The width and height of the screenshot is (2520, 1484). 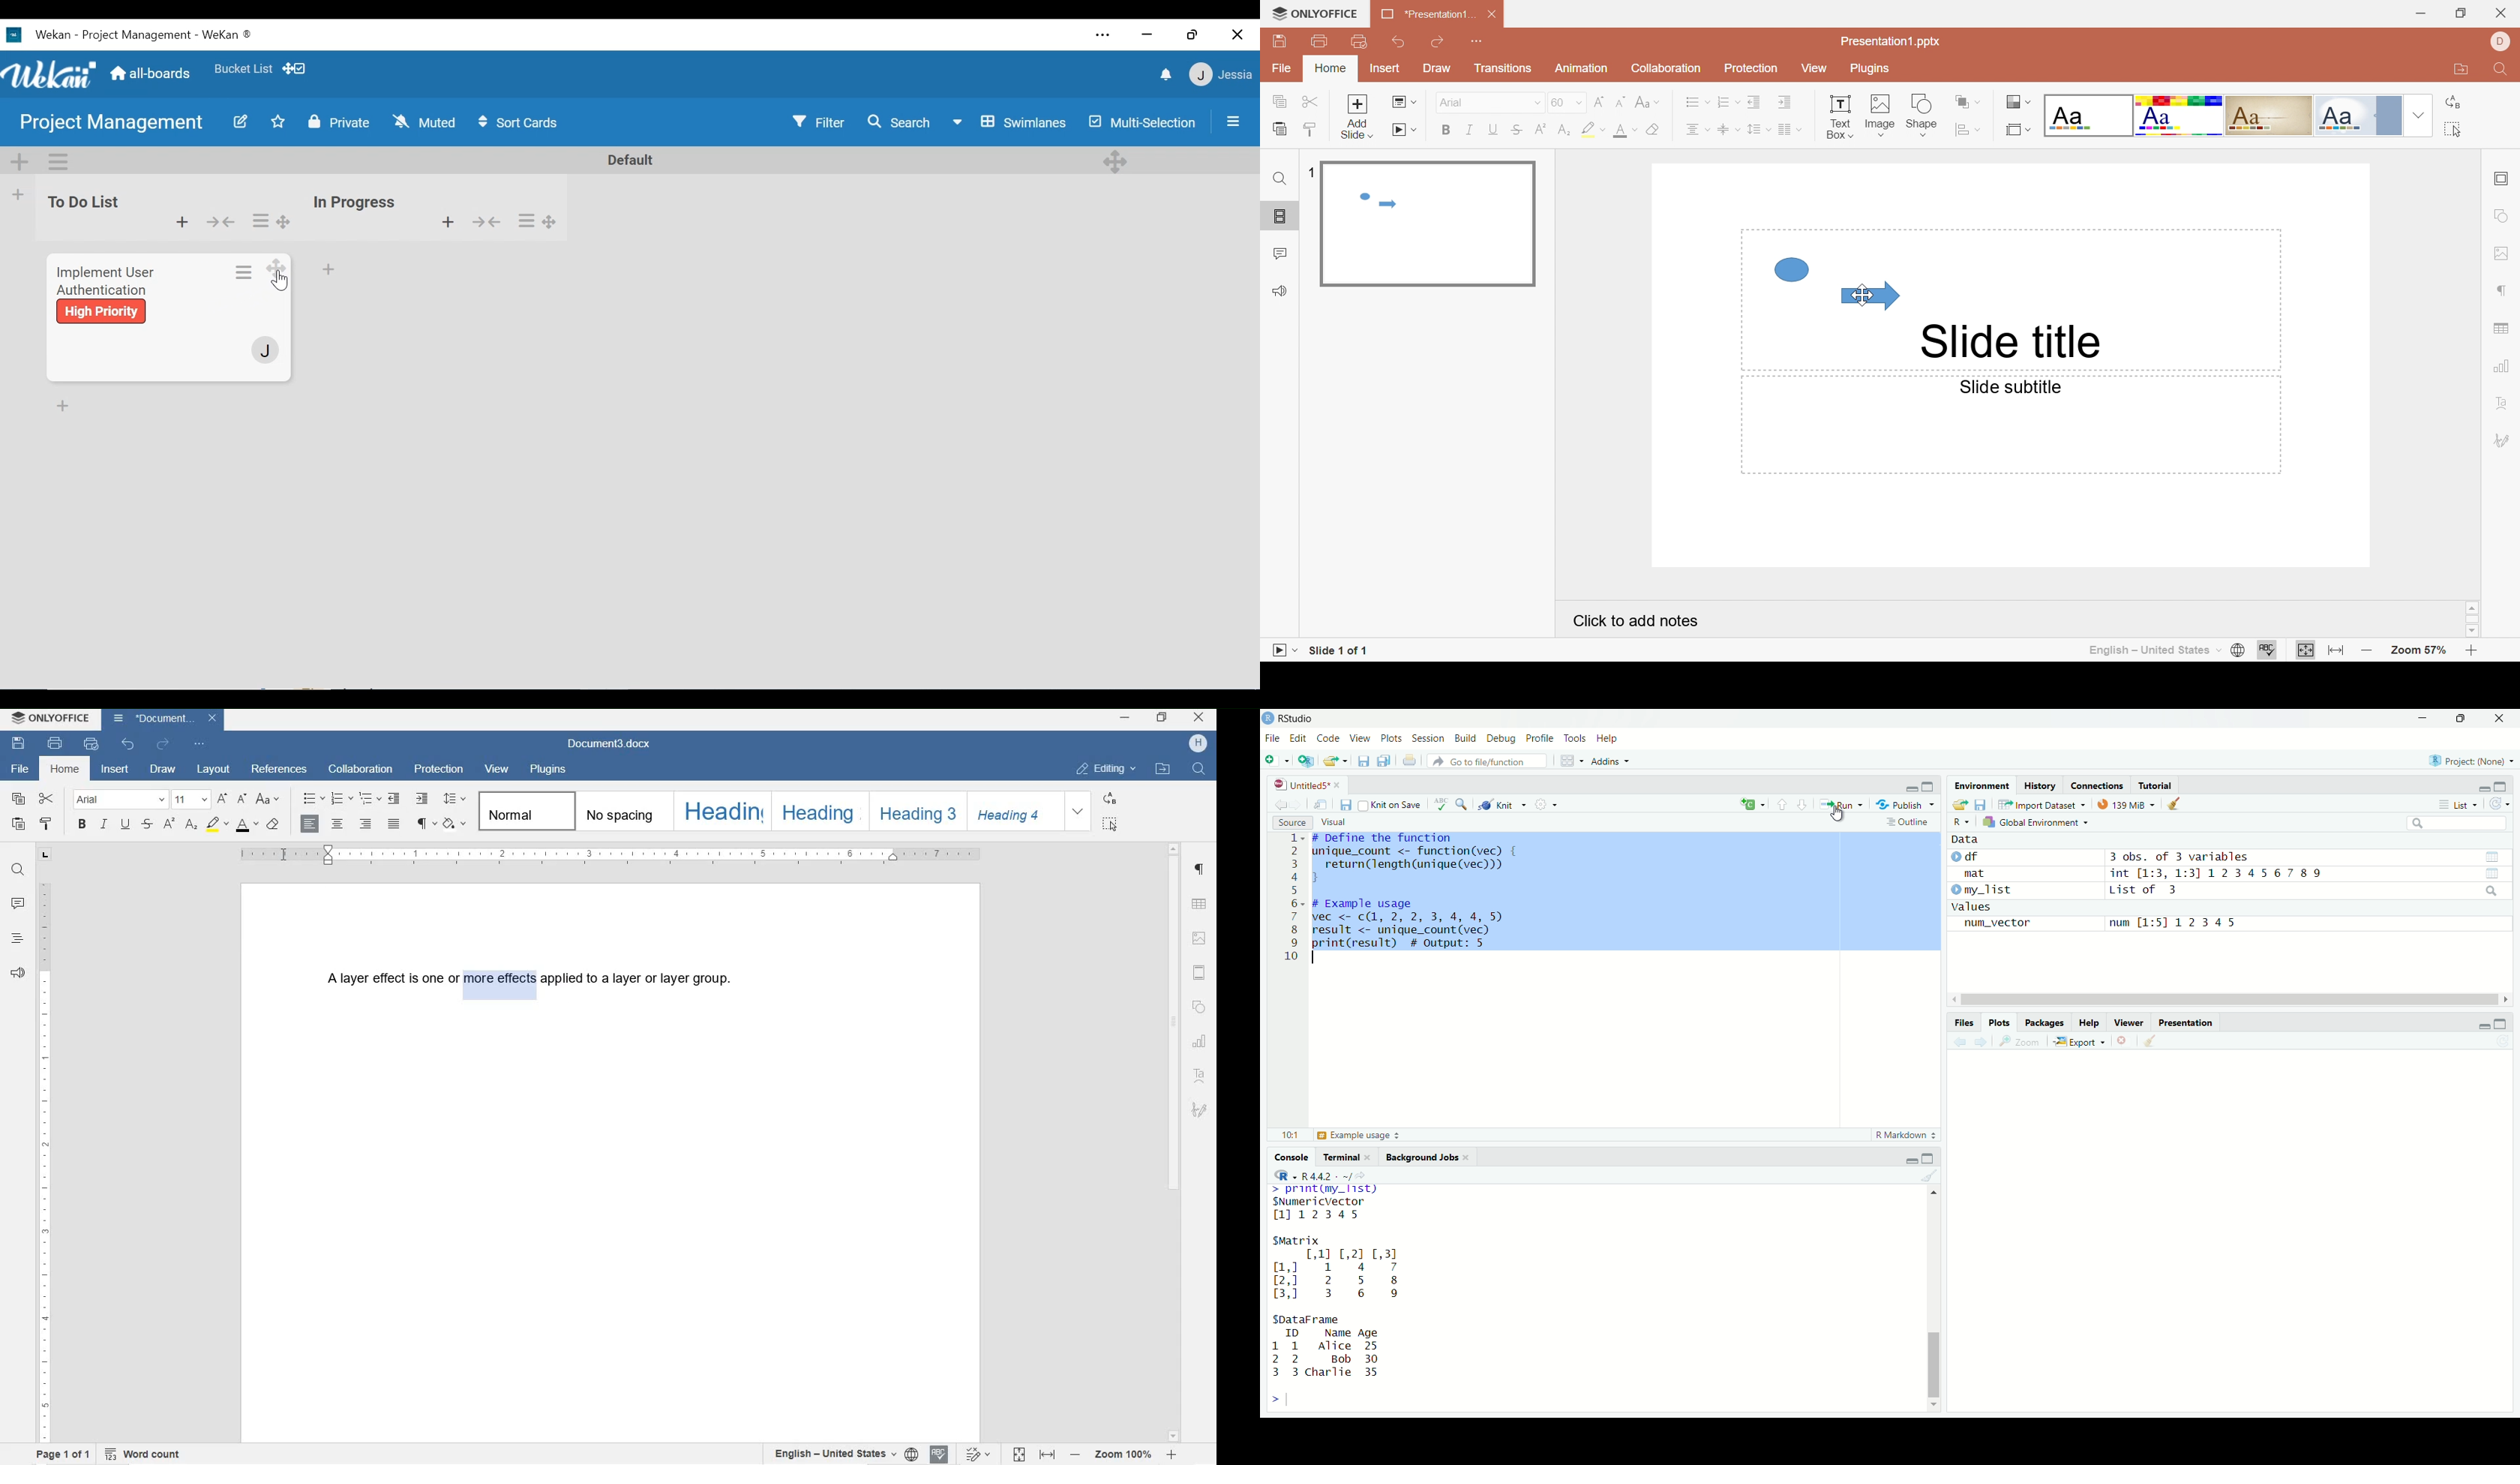 I want to click on Highlight color, so click(x=1595, y=130).